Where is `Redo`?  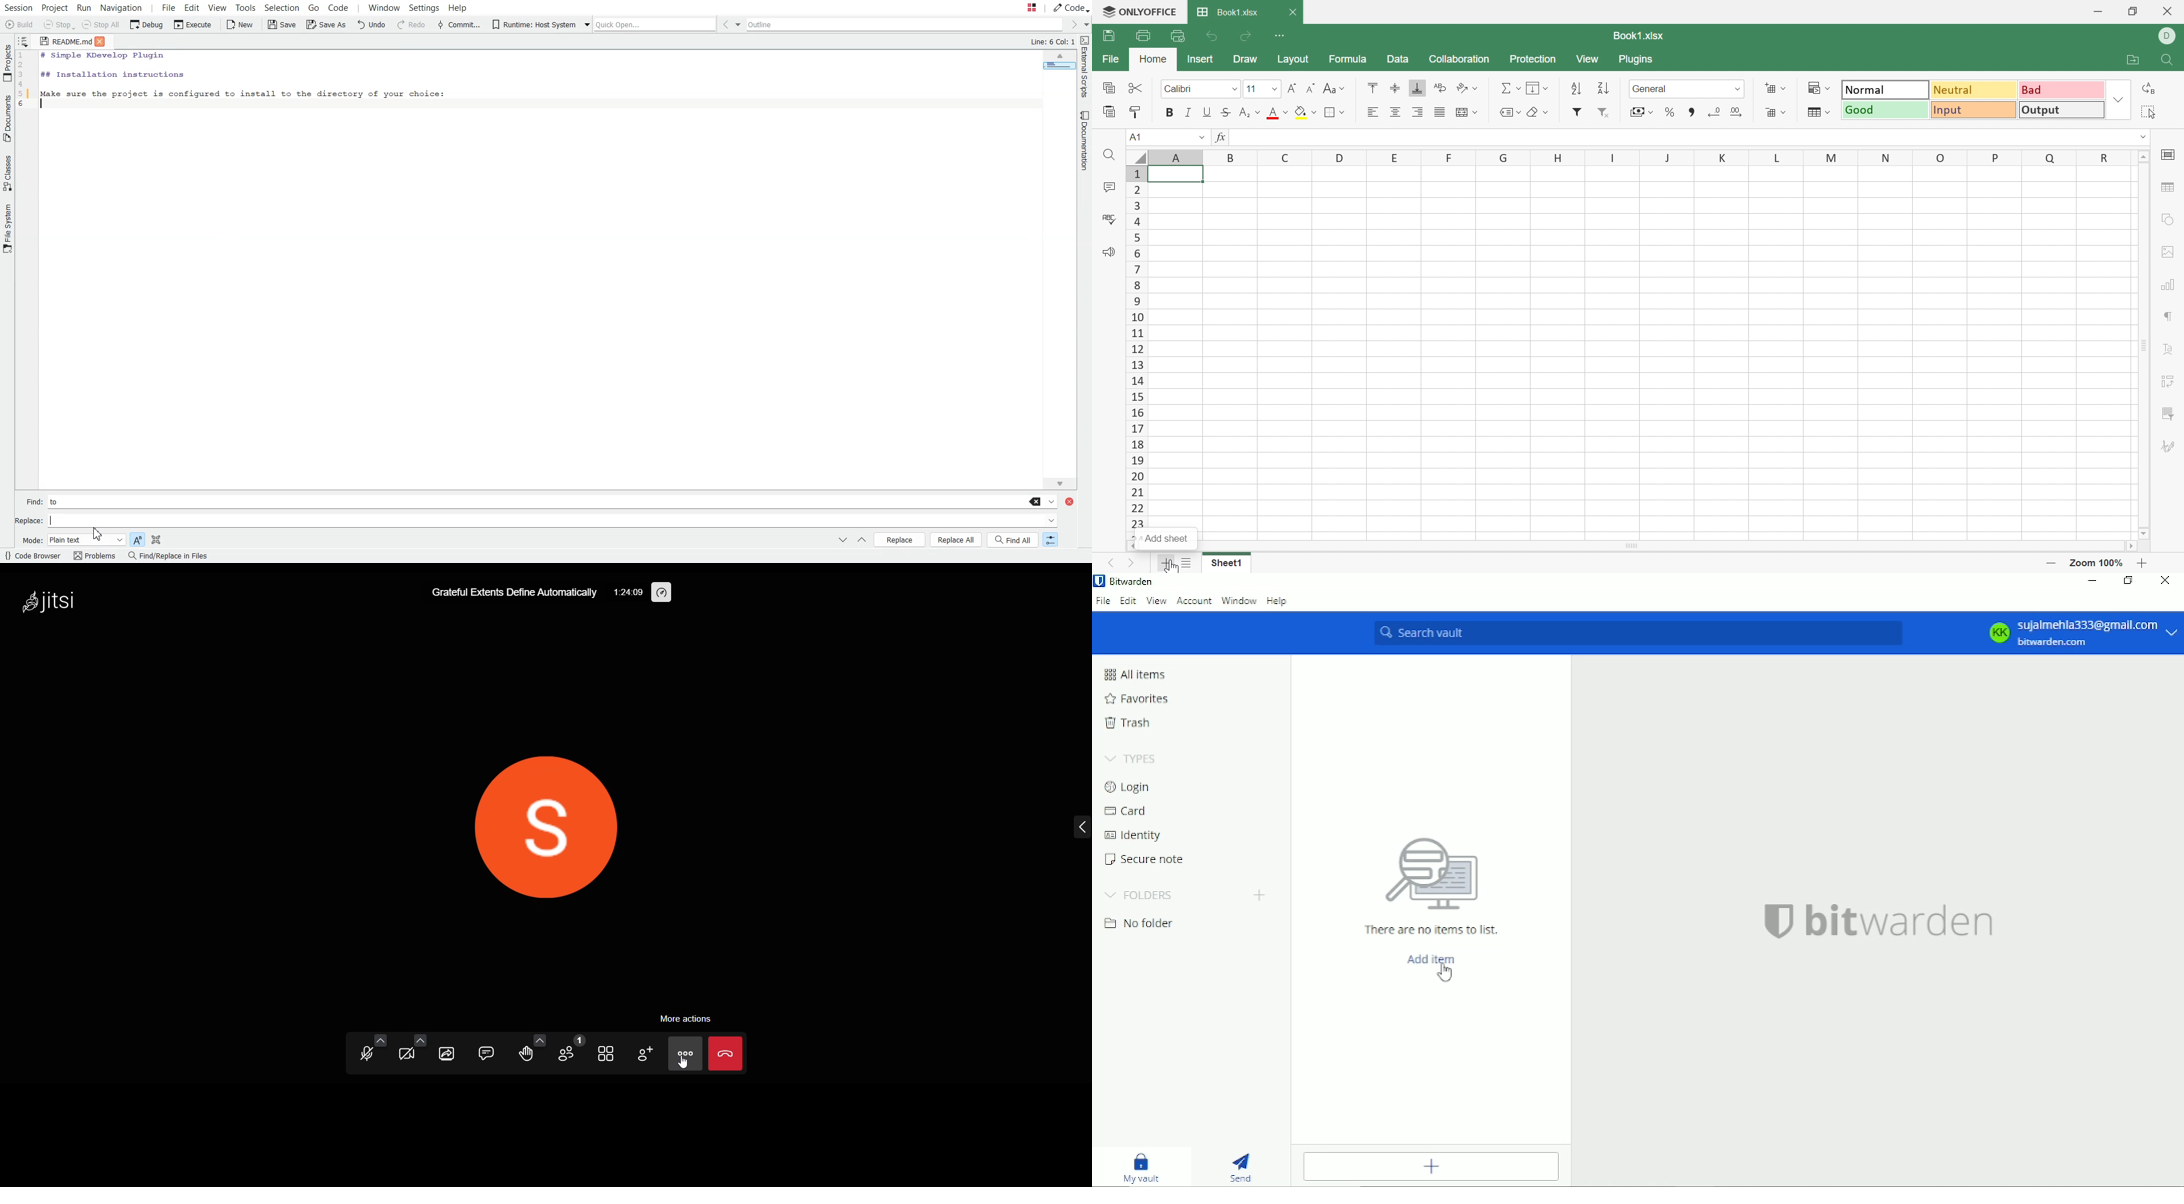
Redo is located at coordinates (1246, 37).